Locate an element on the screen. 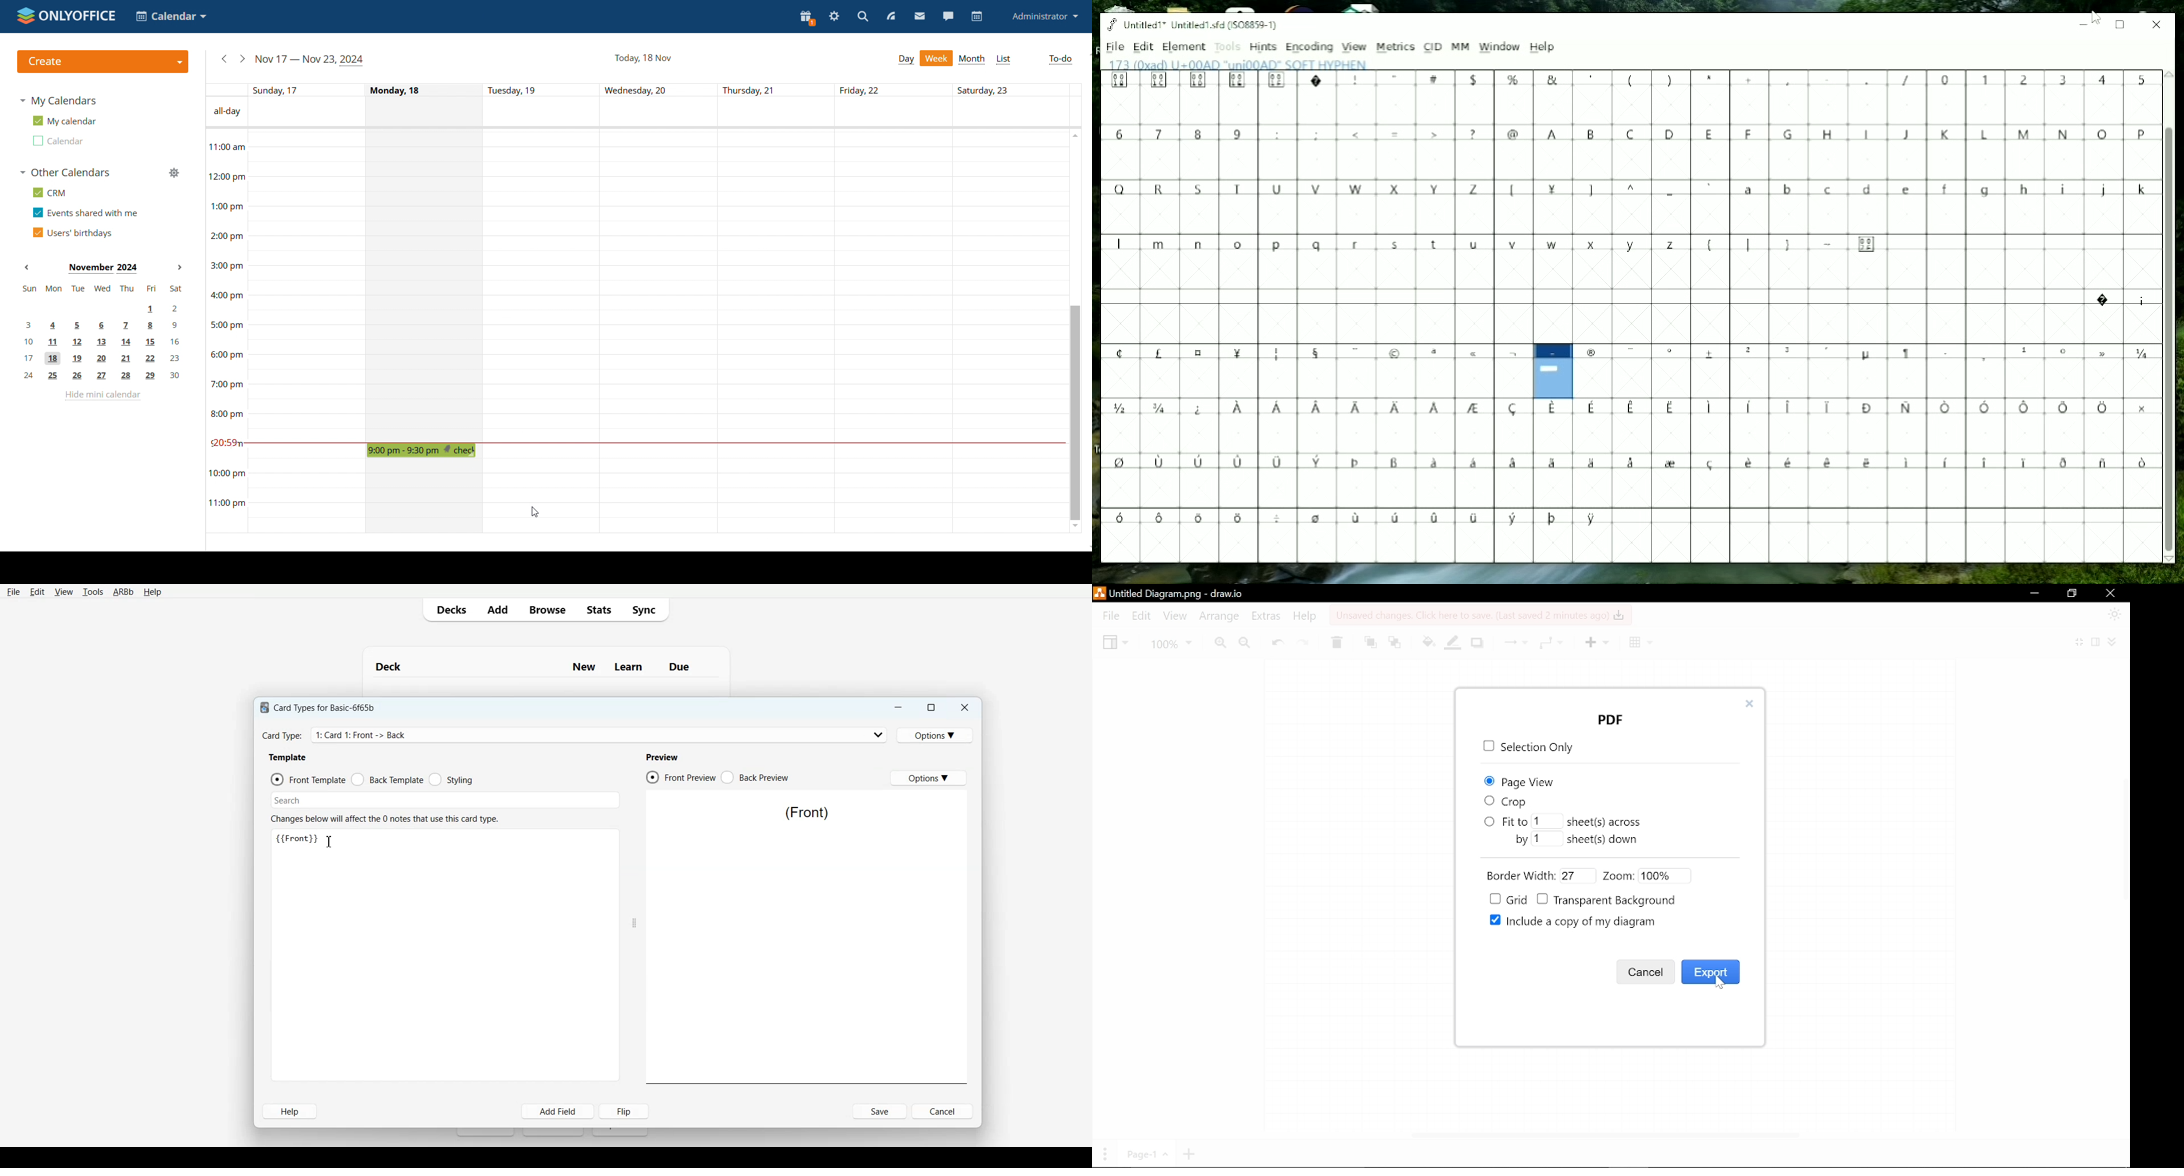  Maximize is located at coordinates (932, 707).